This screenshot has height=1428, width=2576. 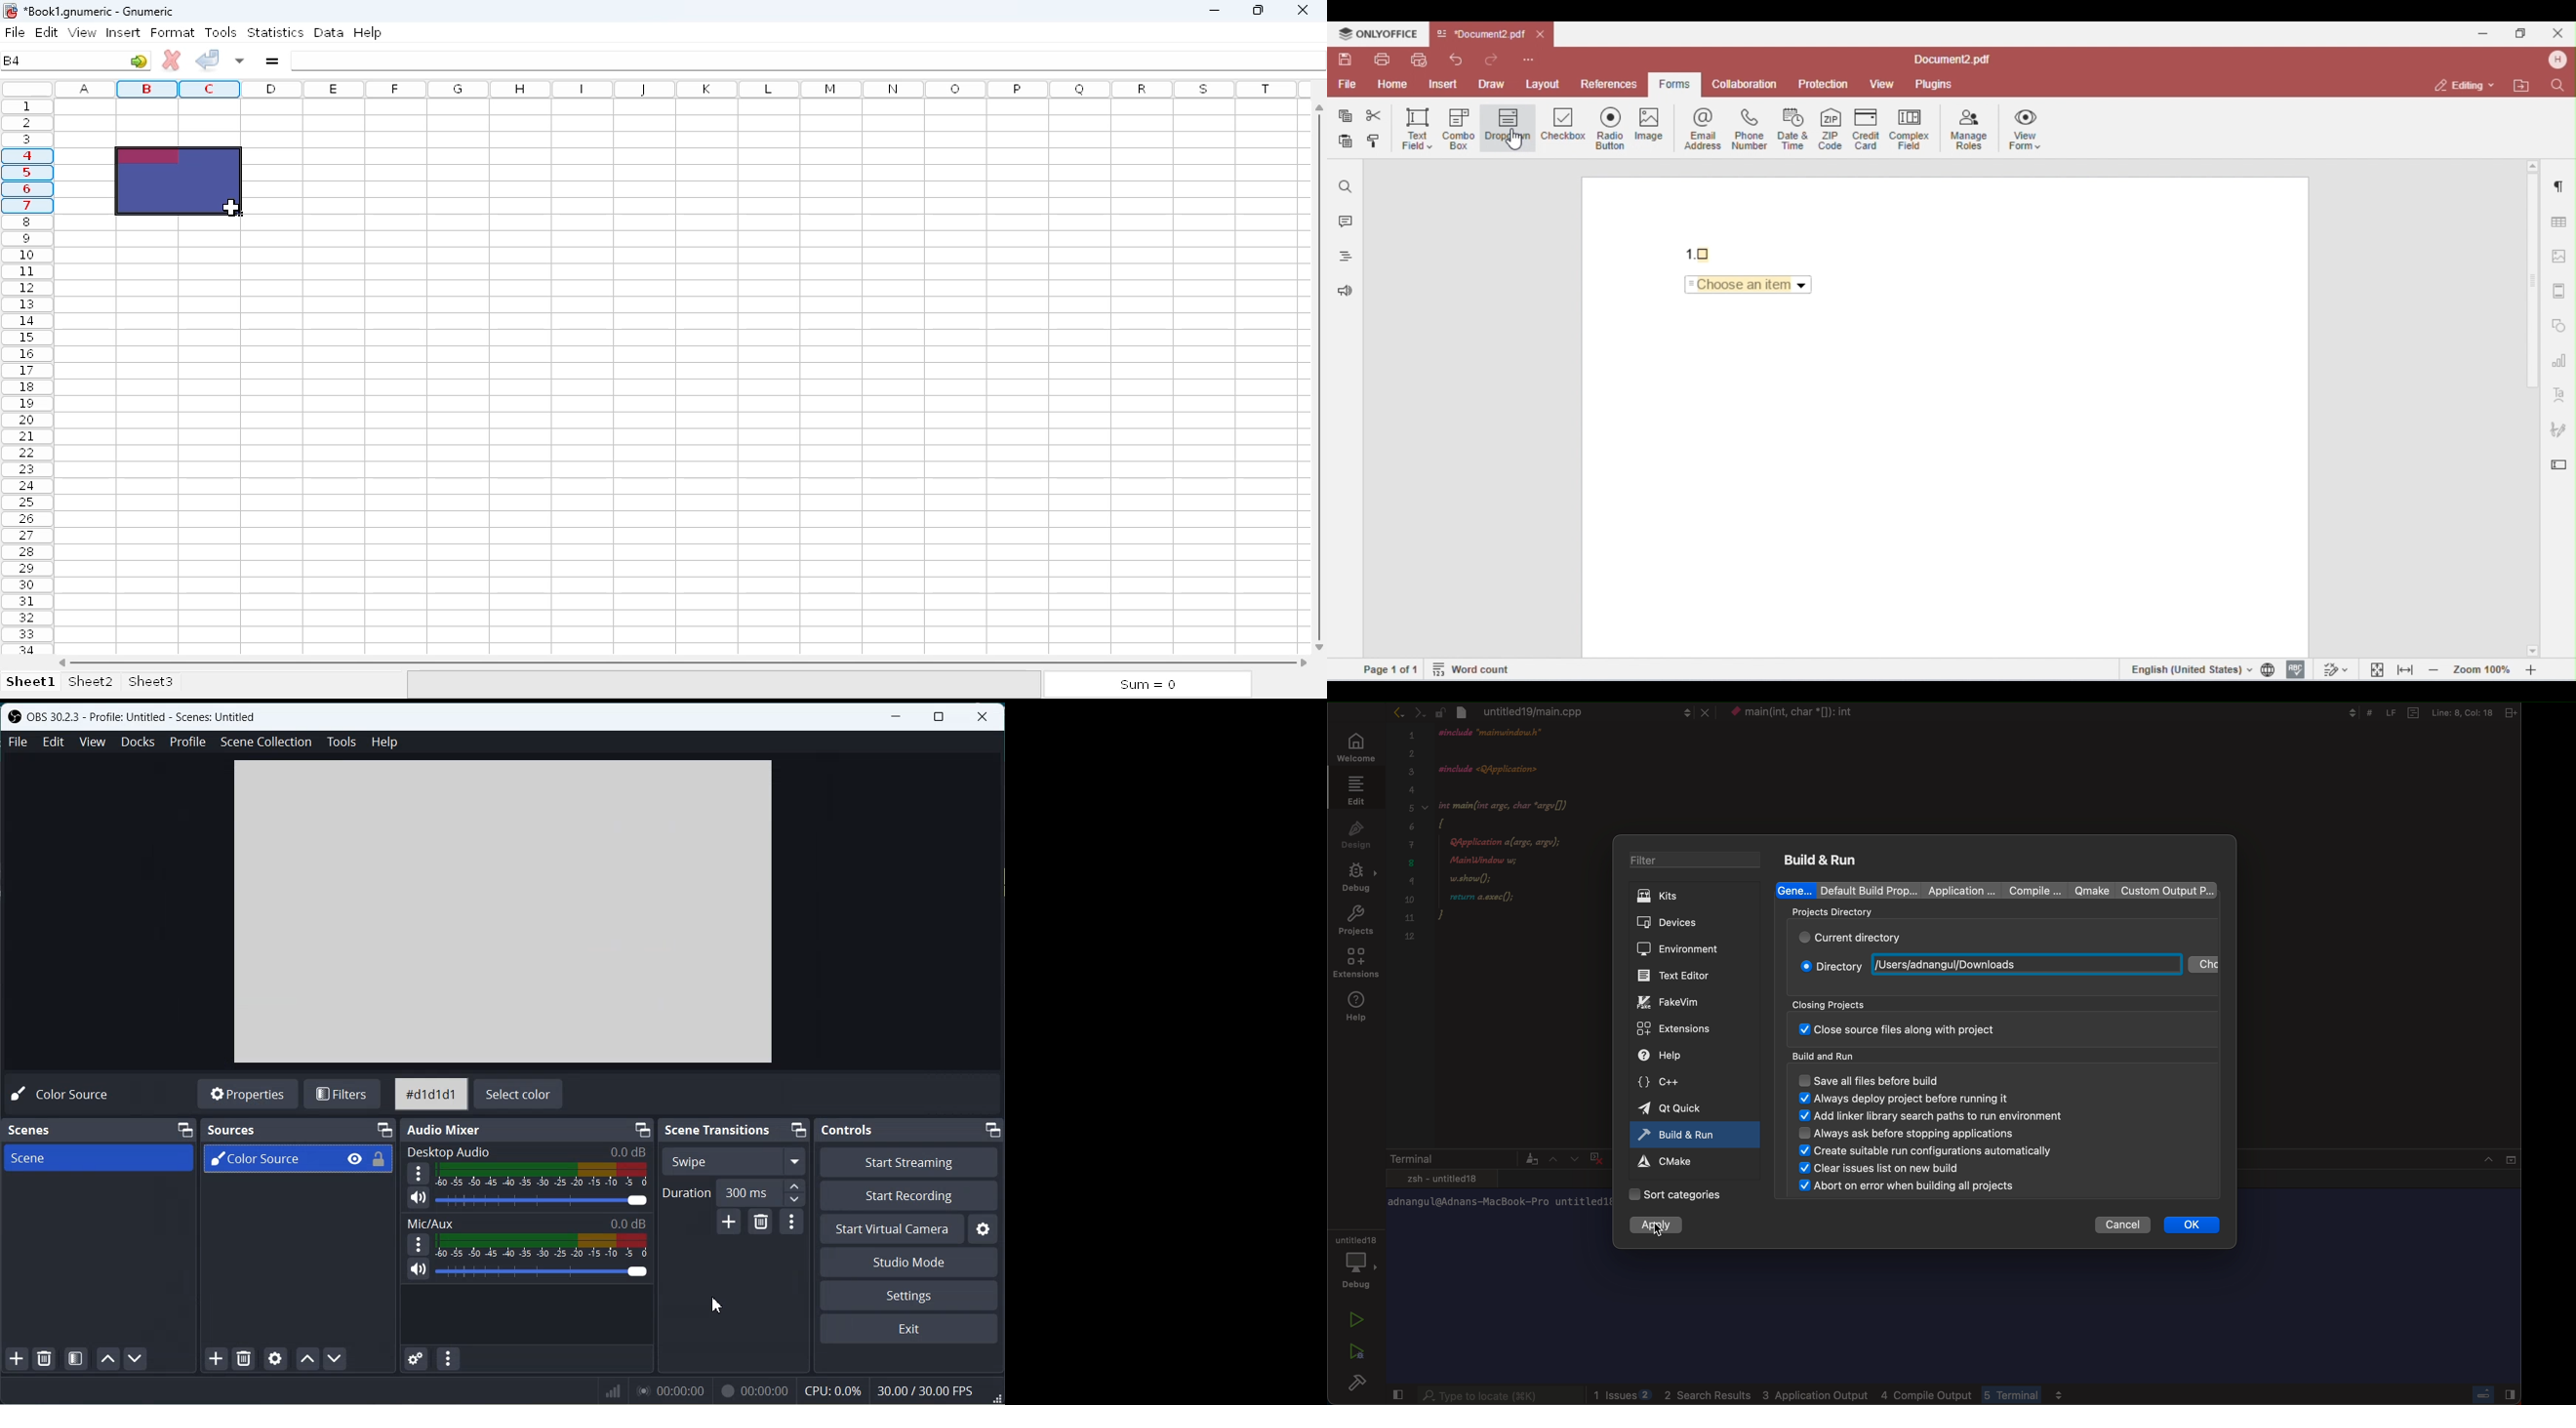 What do you see at coordinates (1677, 1030) in the screenshot?
I see `extensions` at bounding box center [1677, 1030].